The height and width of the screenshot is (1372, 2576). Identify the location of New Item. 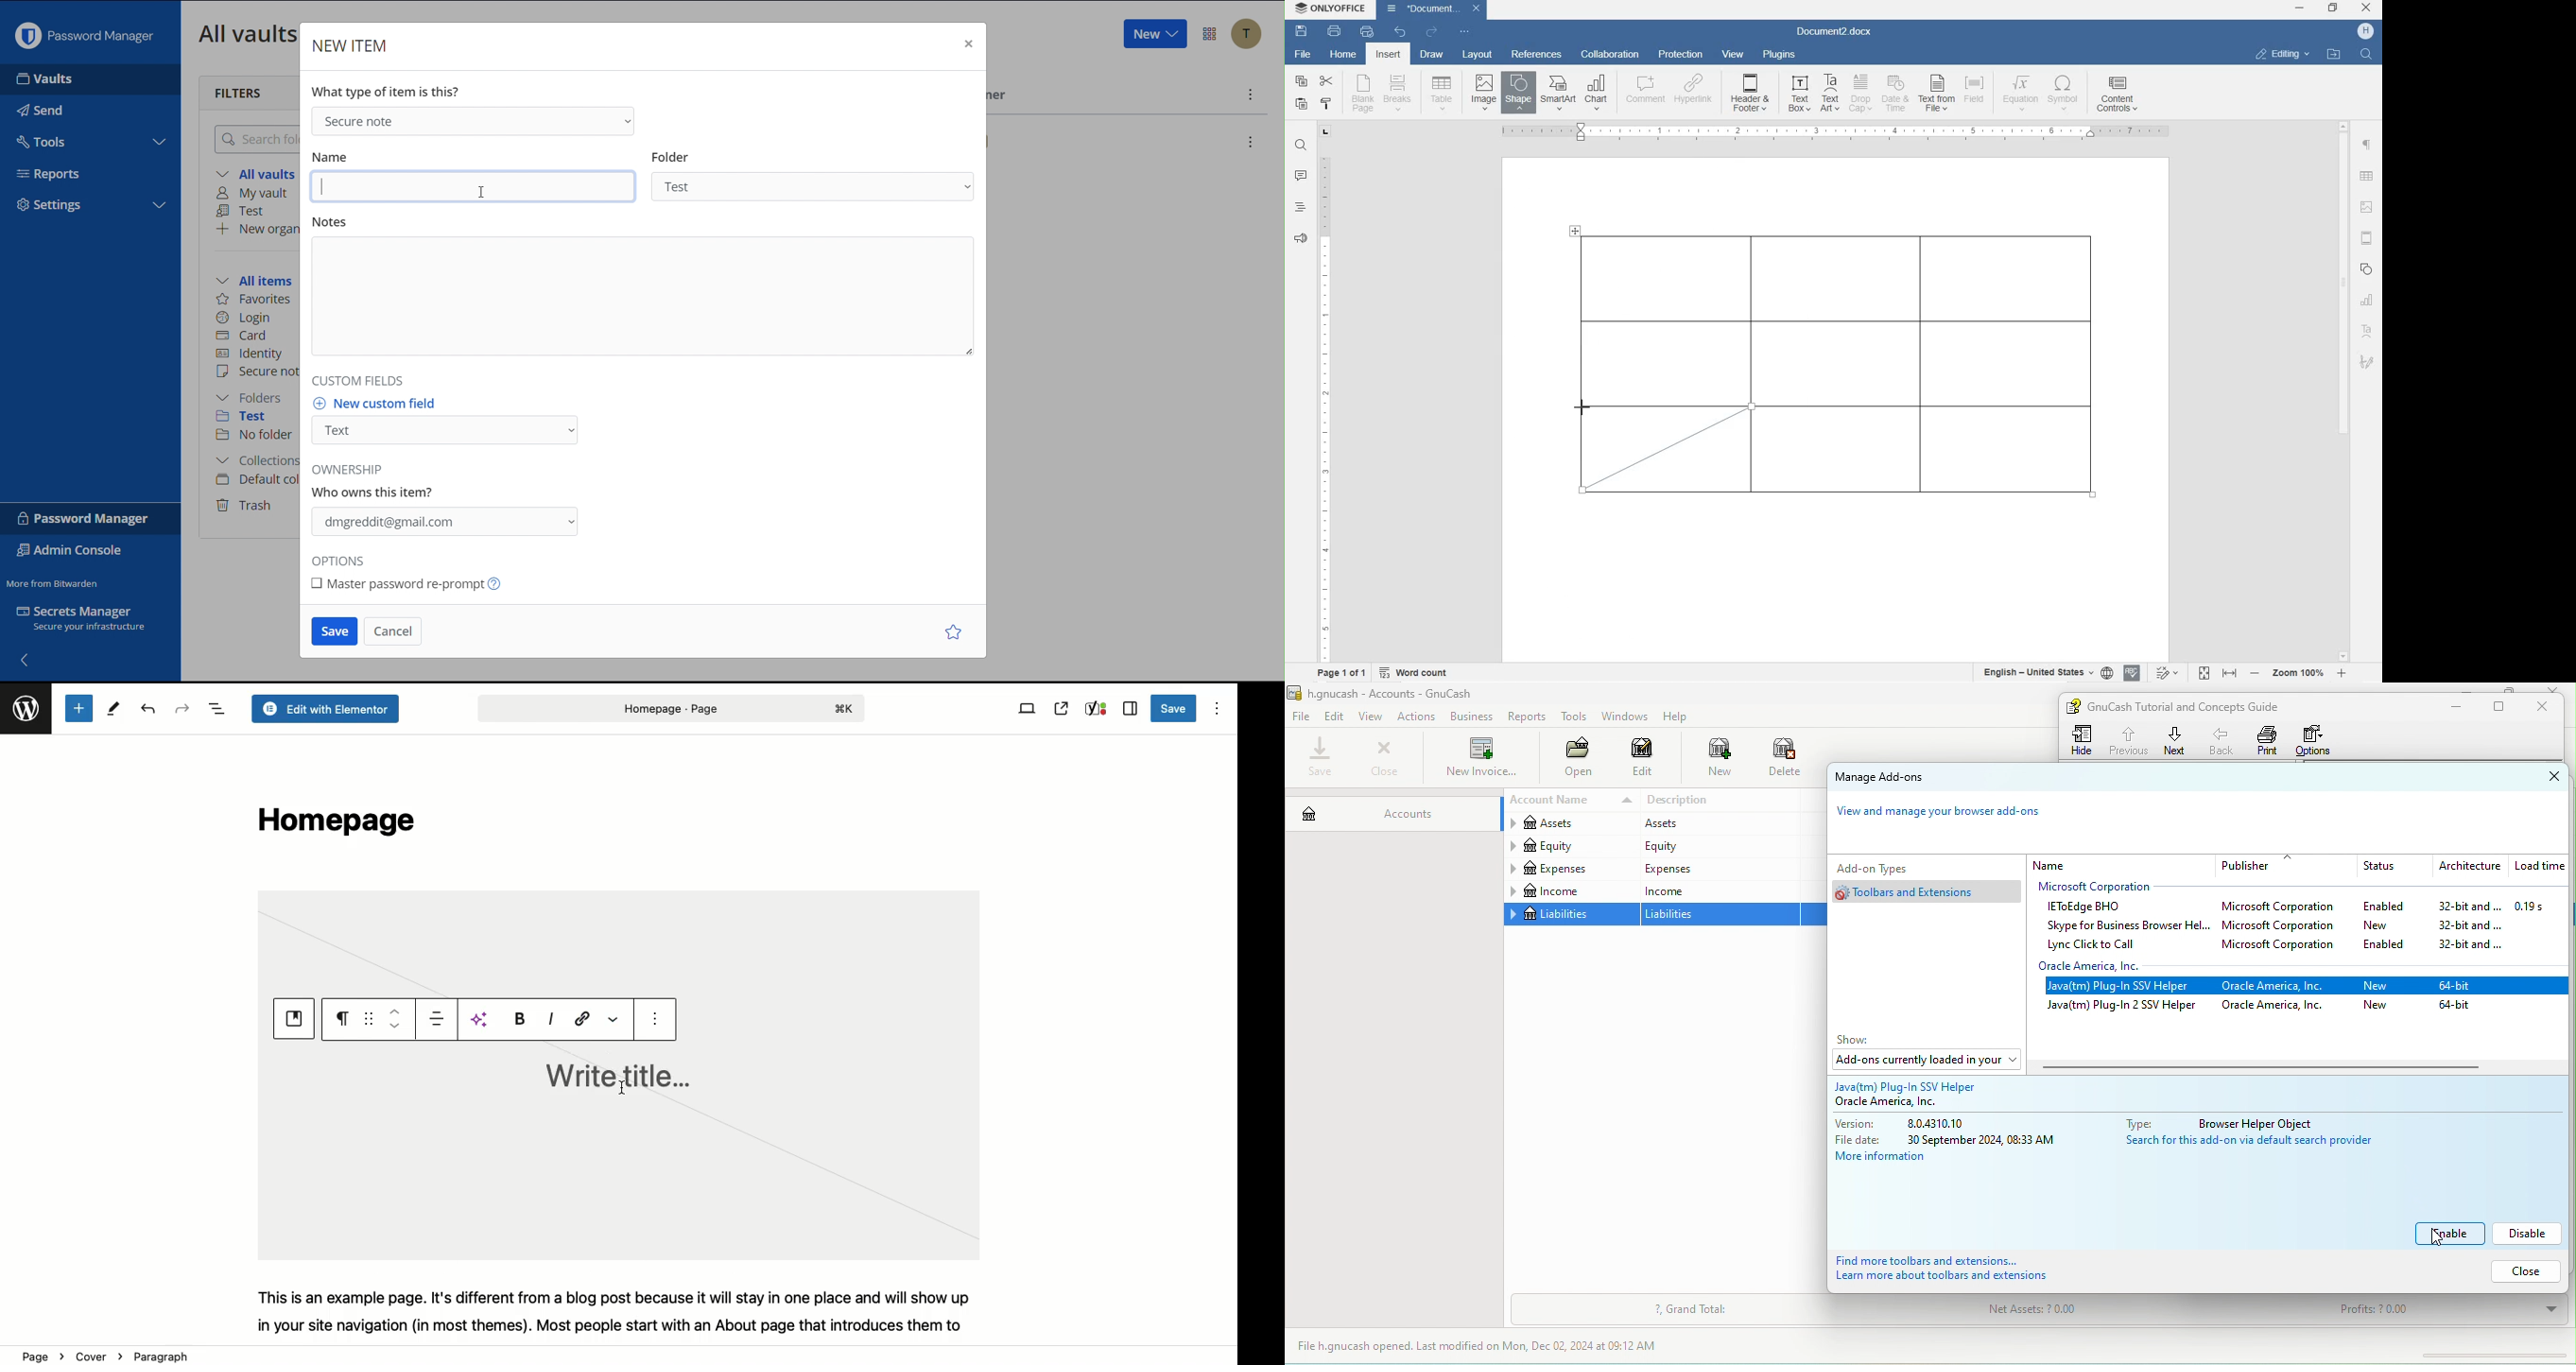
(352, 45).